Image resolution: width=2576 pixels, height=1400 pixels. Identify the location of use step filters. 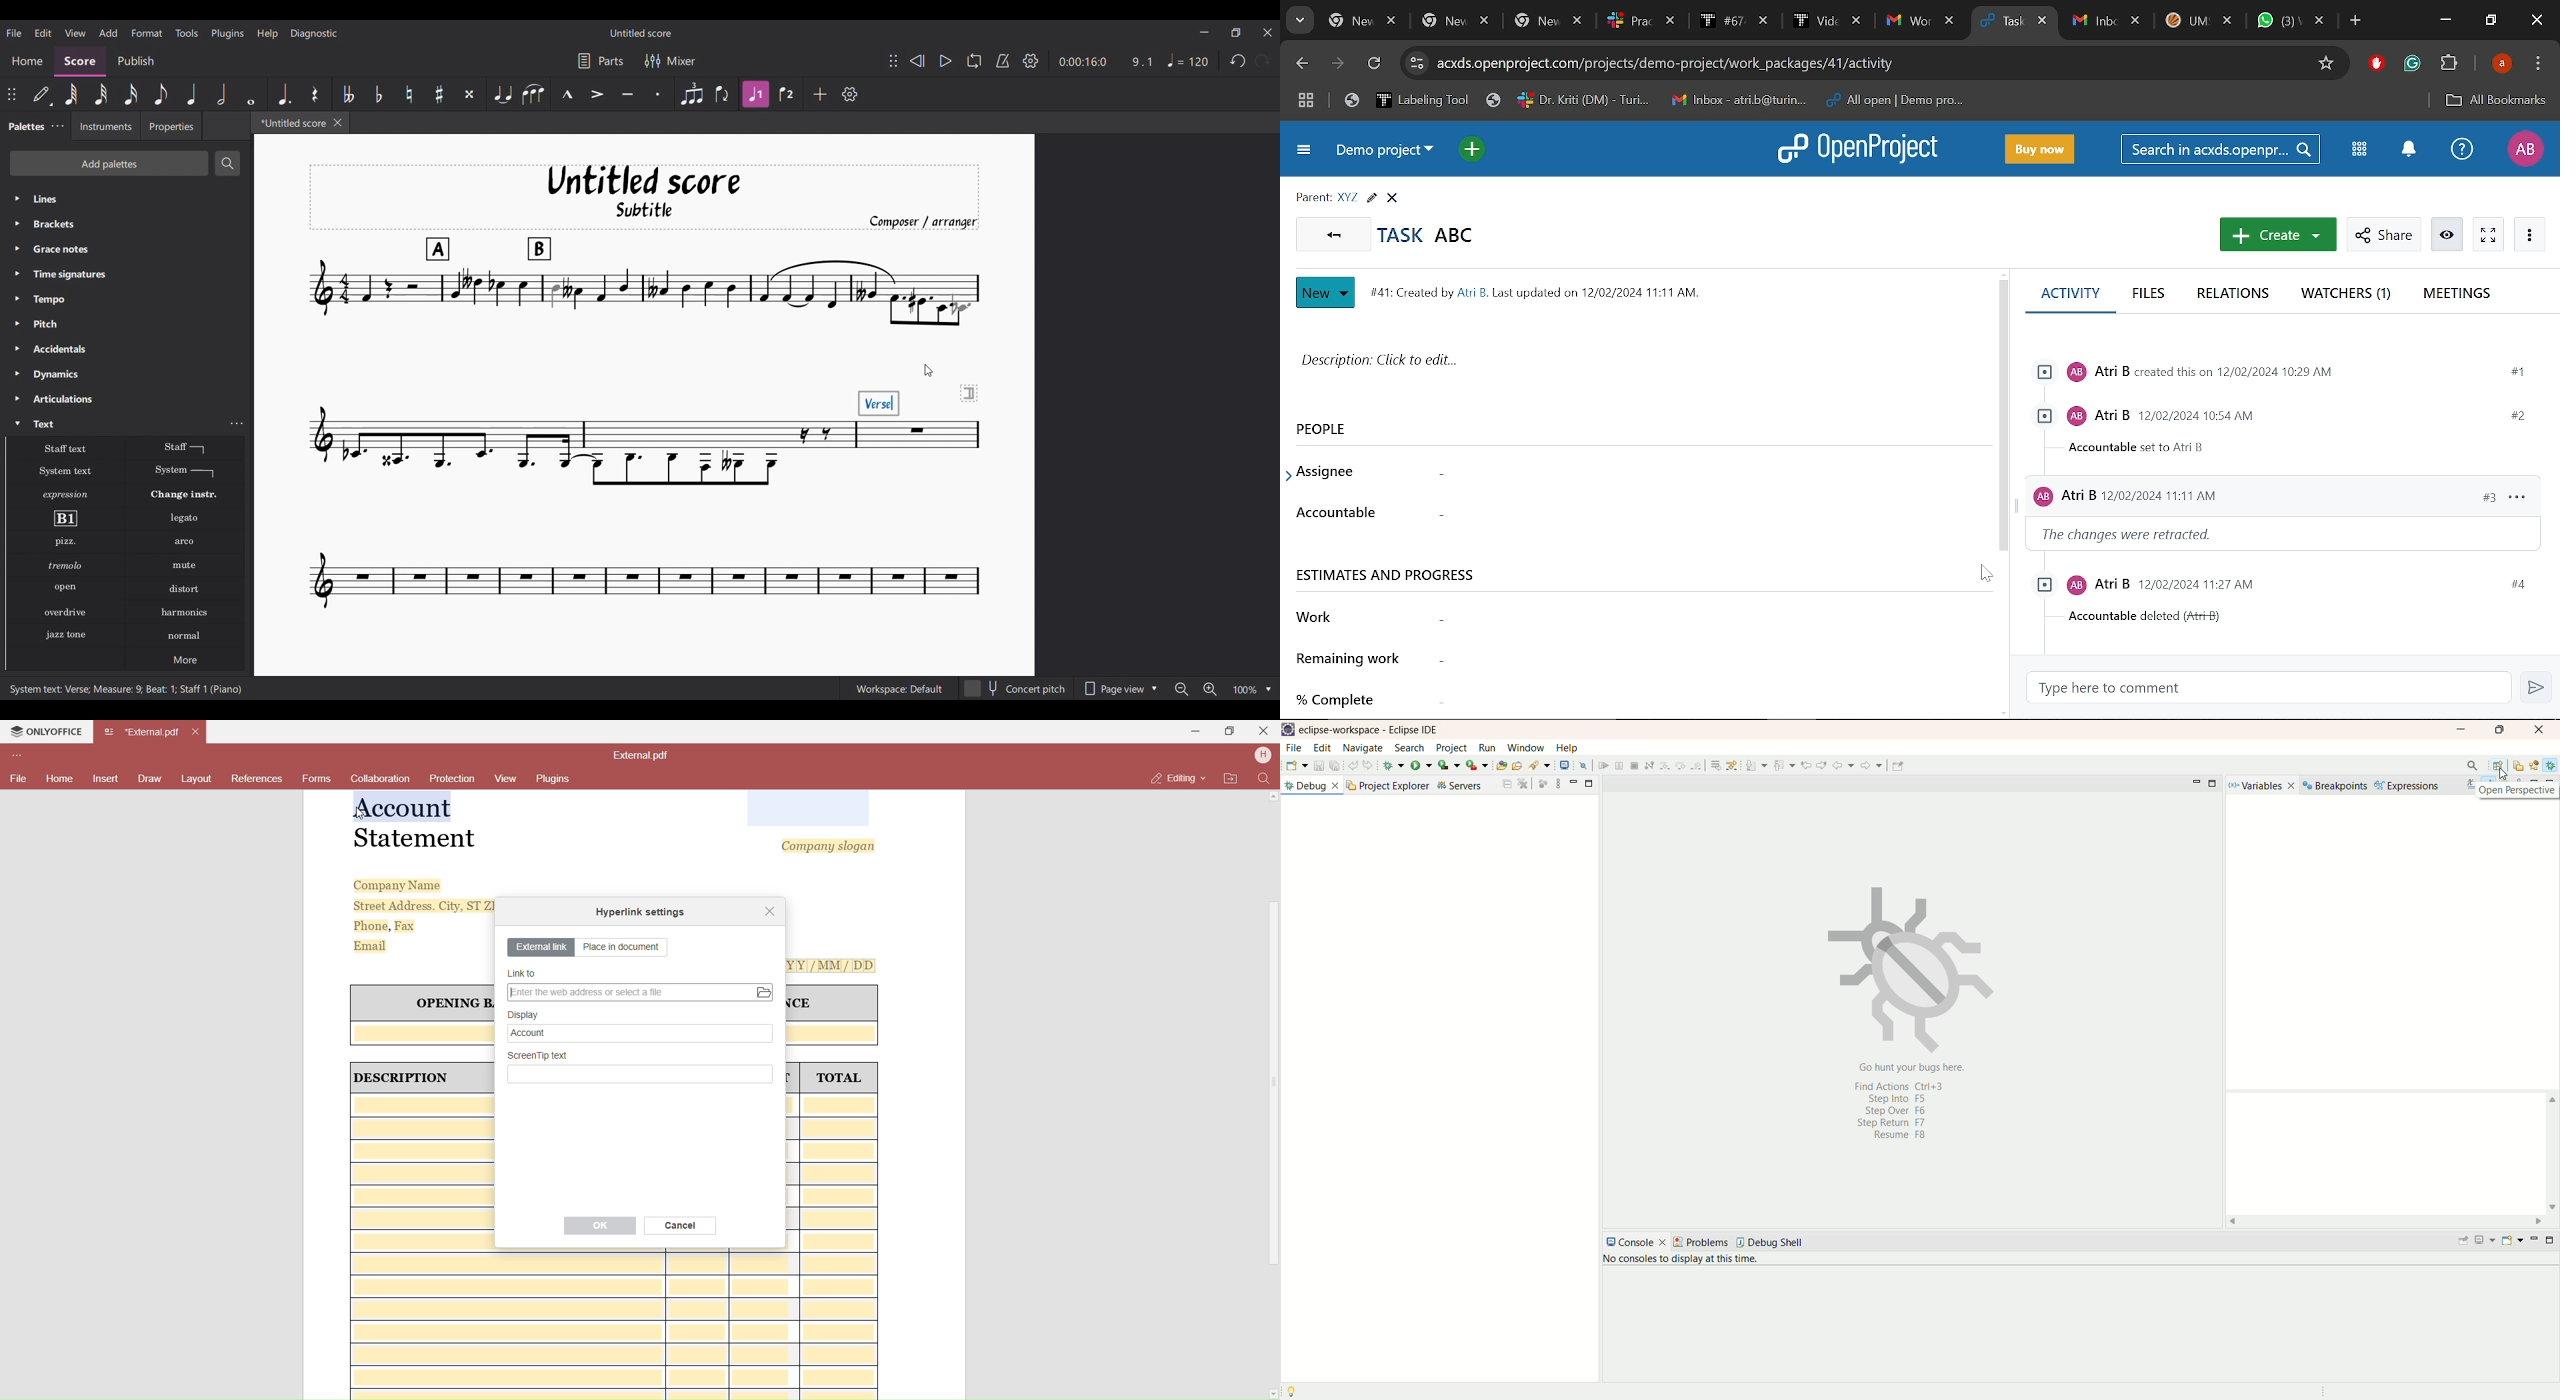
(1829, 765).